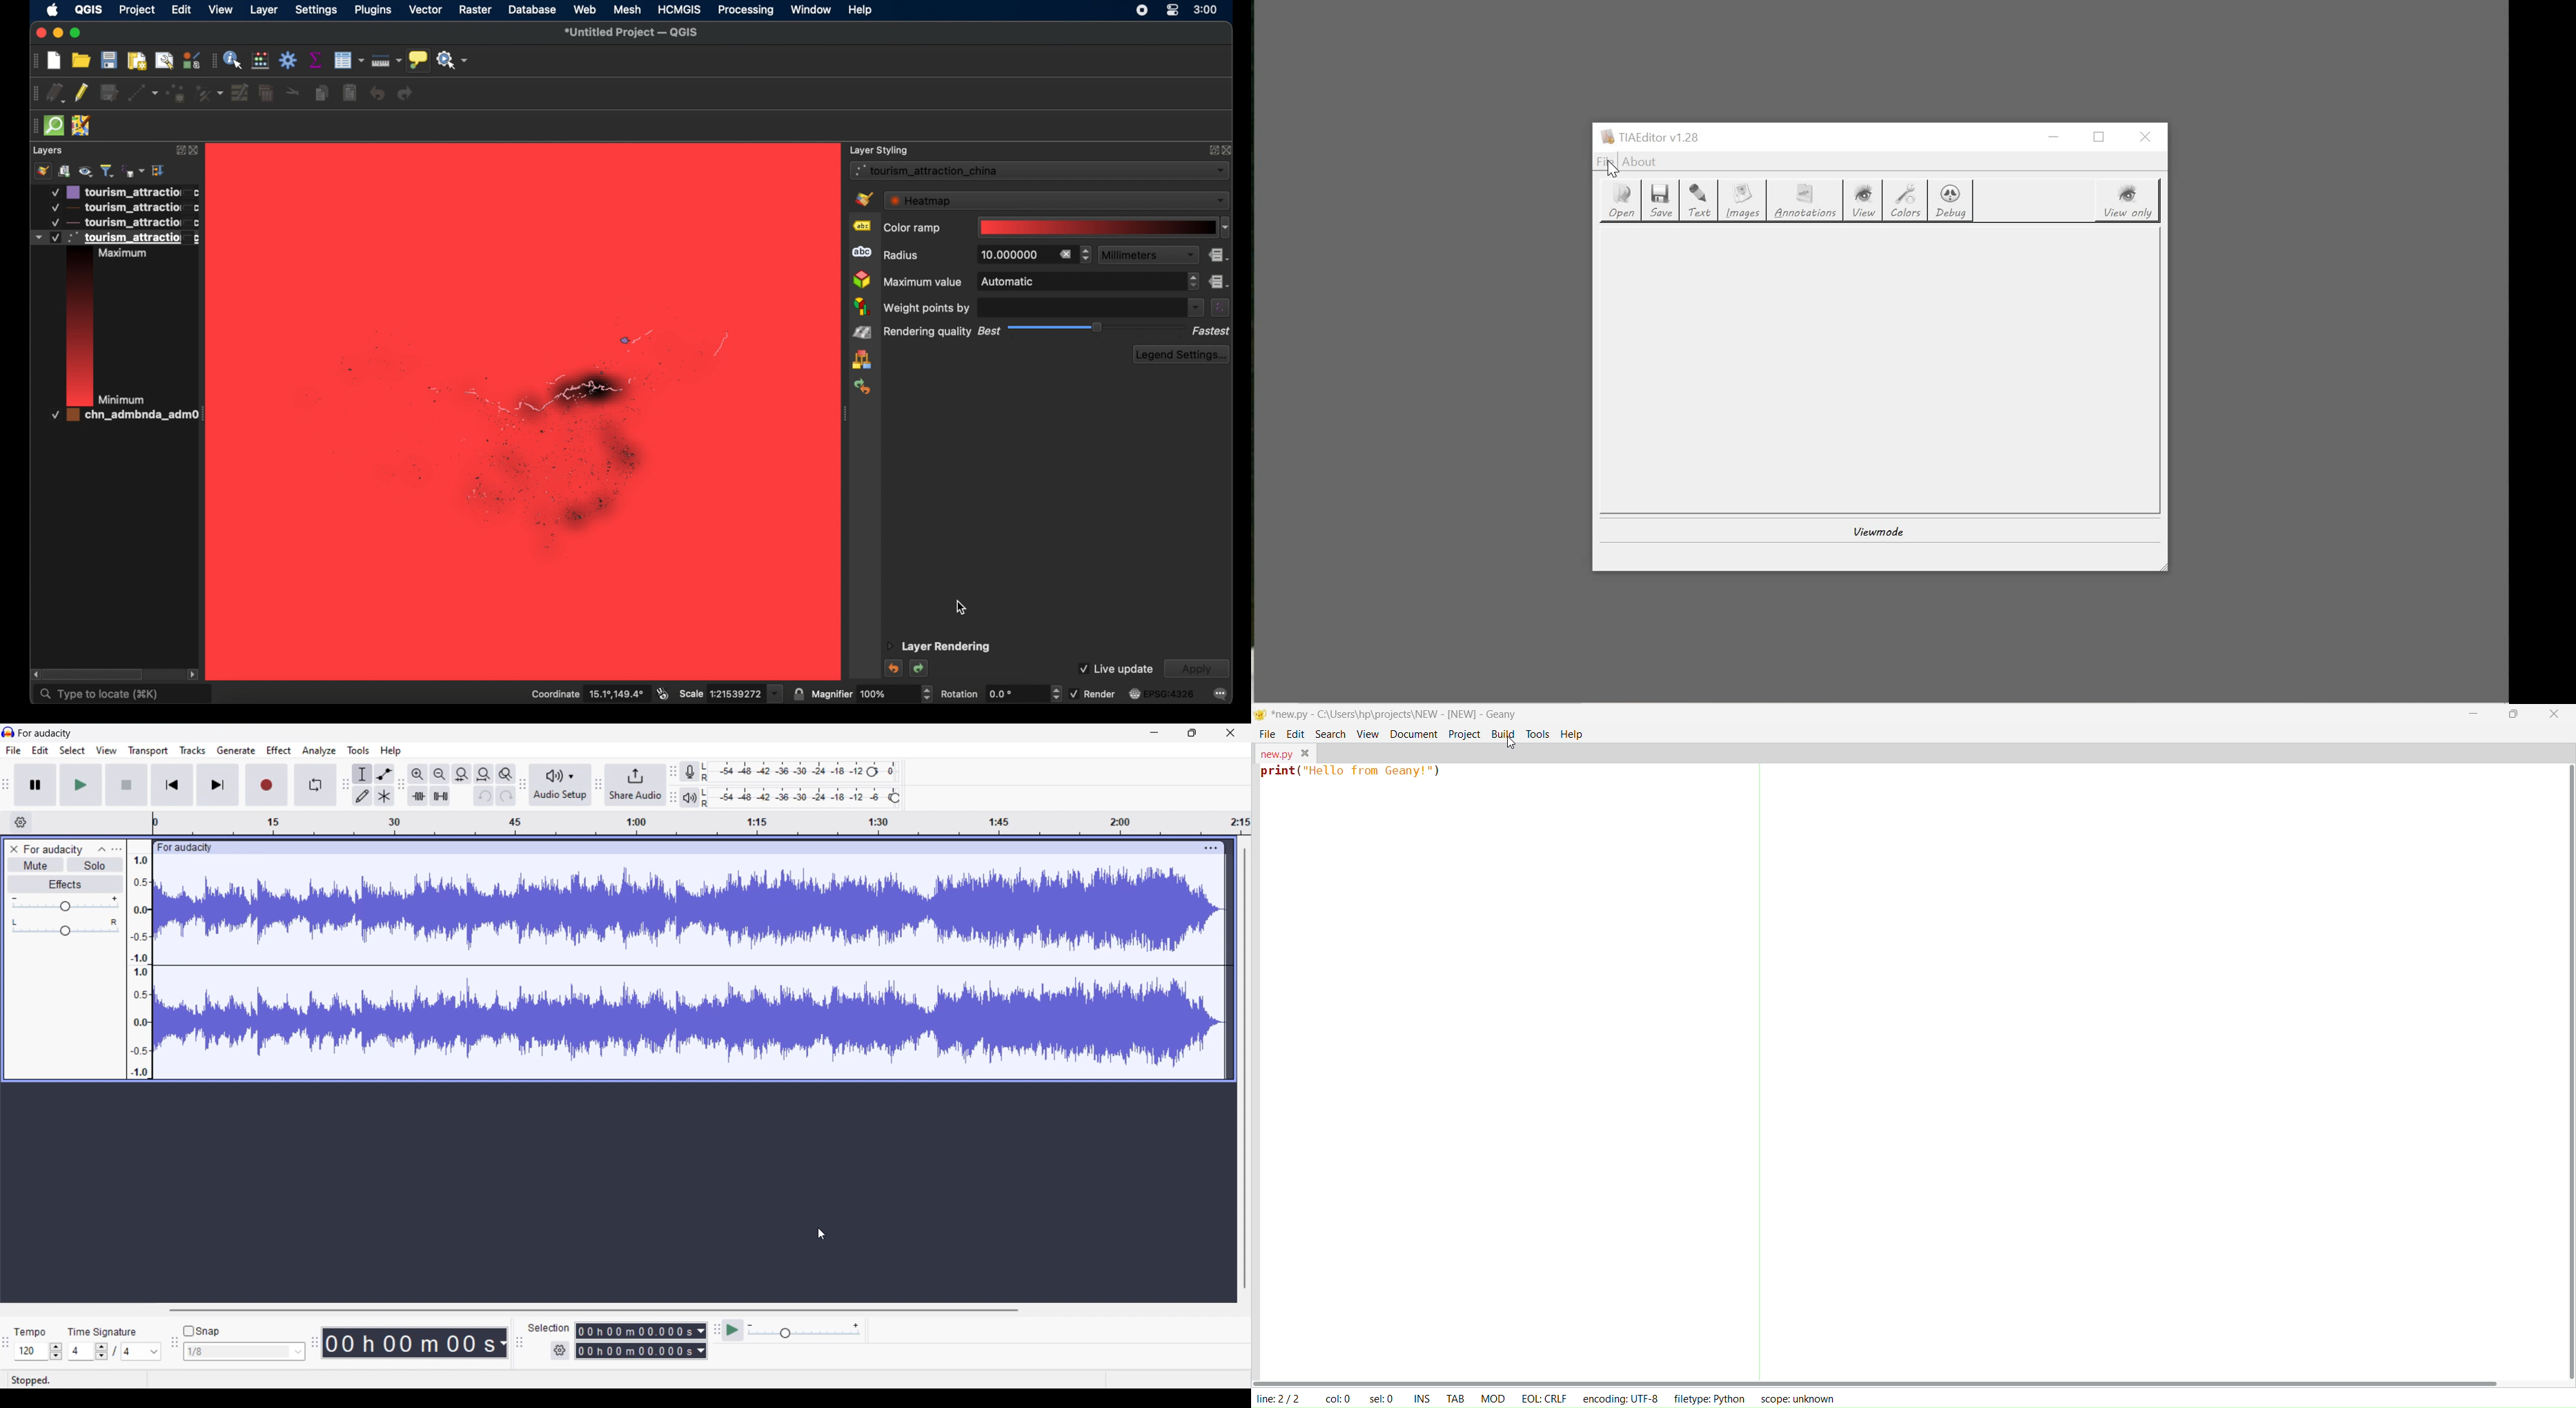  I want to click on Project name, so click(52, 851).